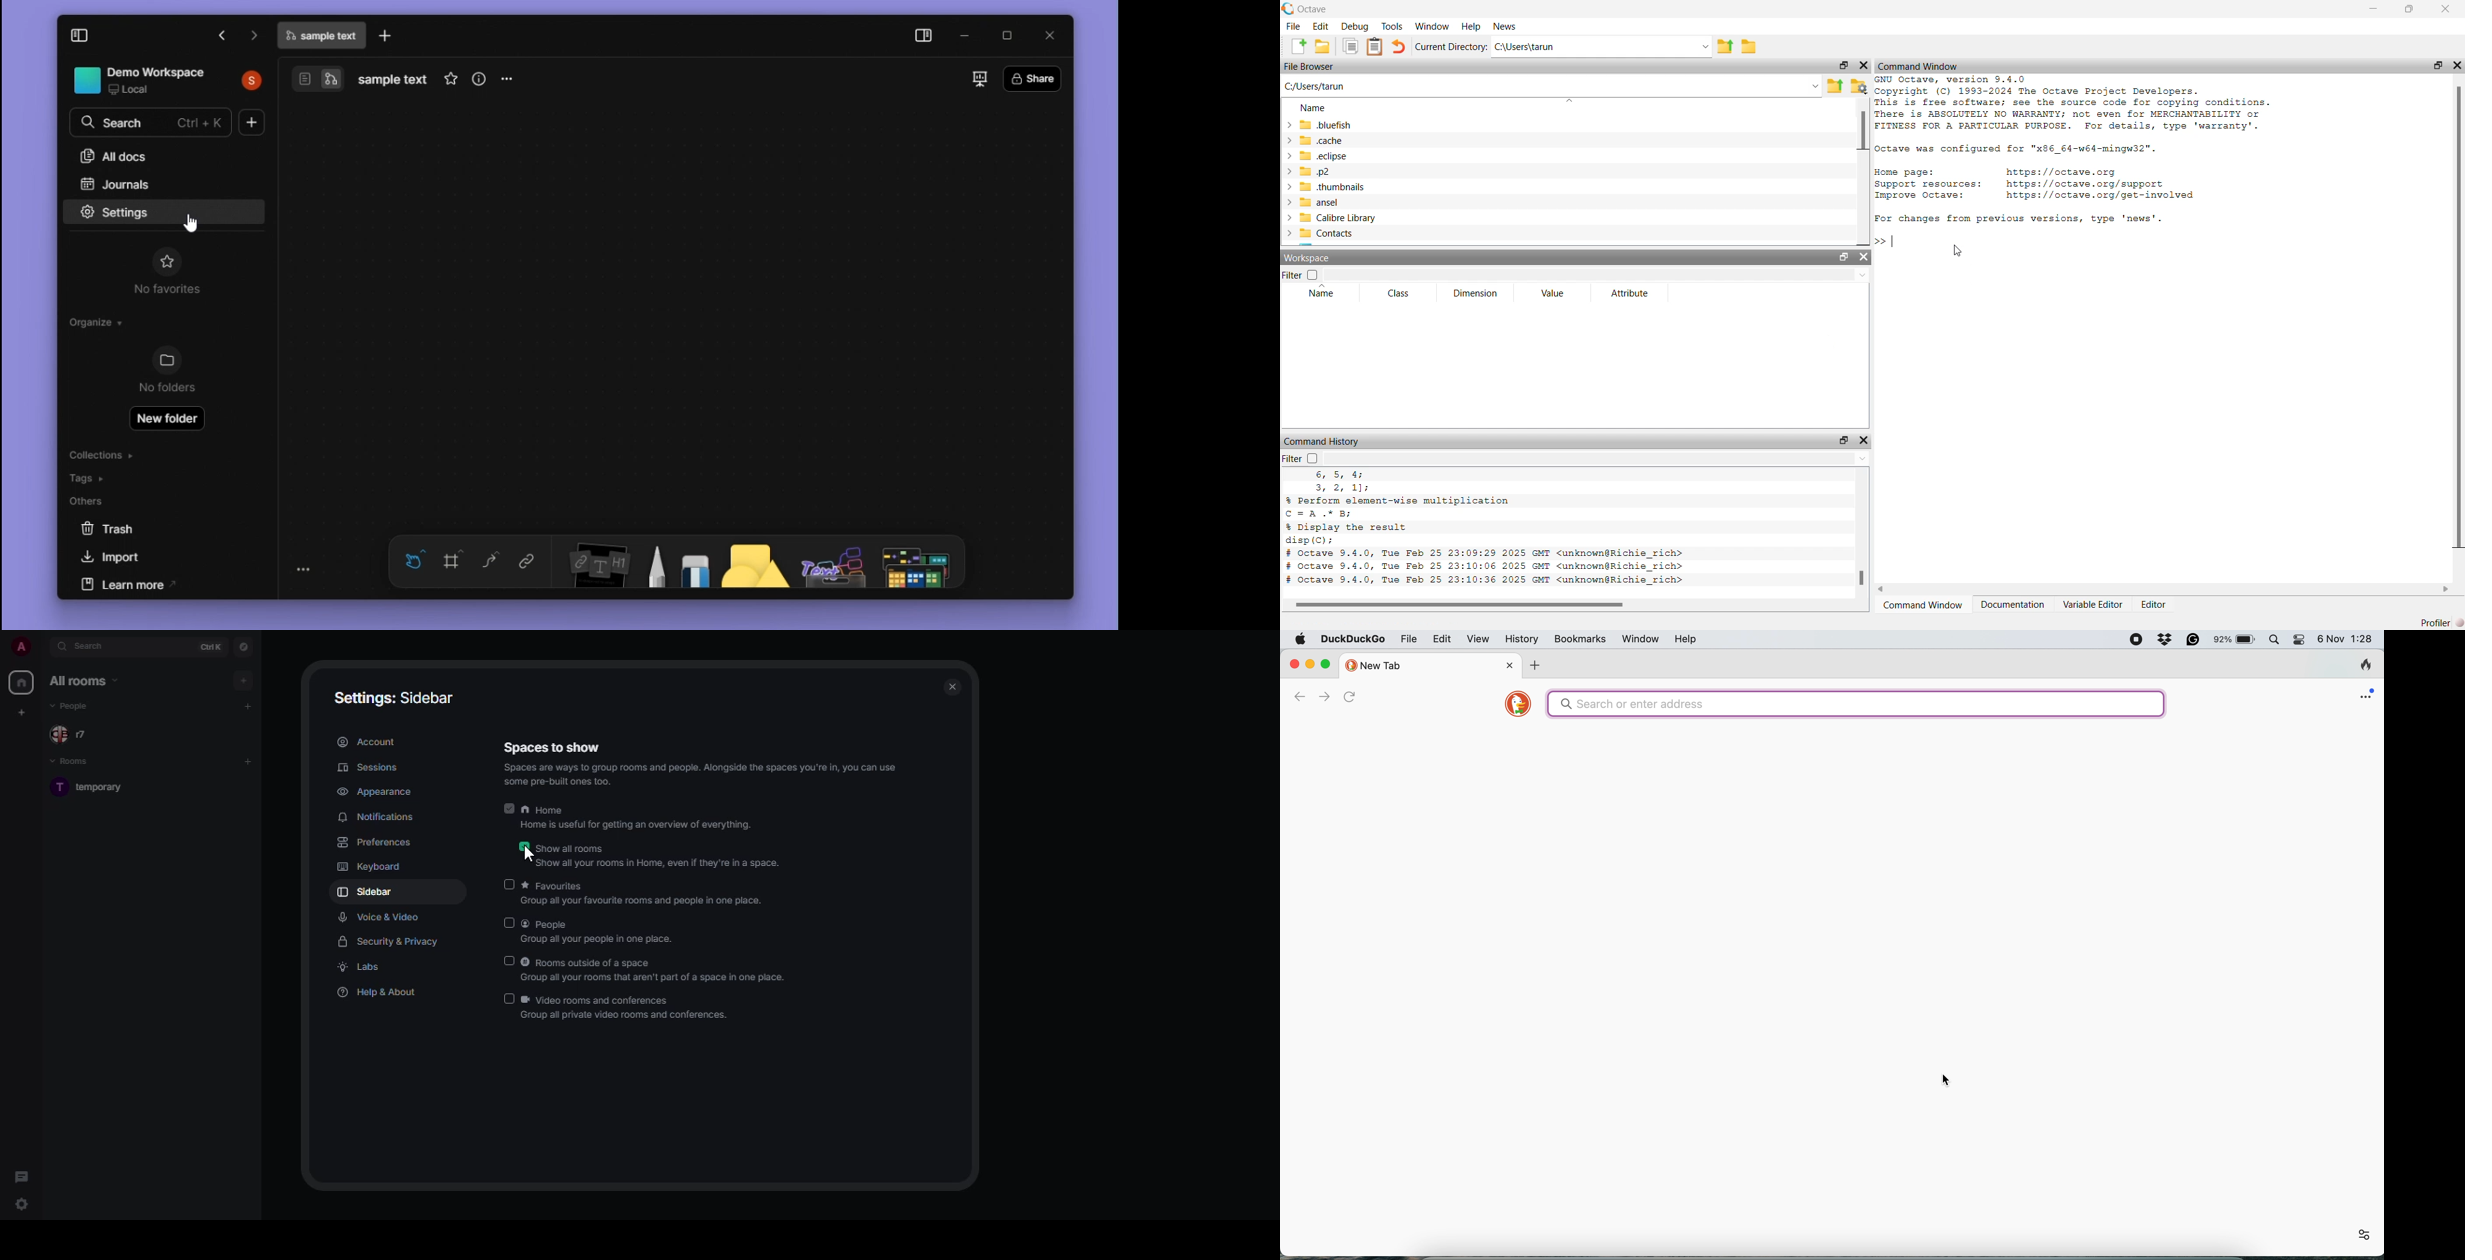  Describe the element at coordinates (1352, 640) in the screenshot. I see `duckduckgo` at that location.